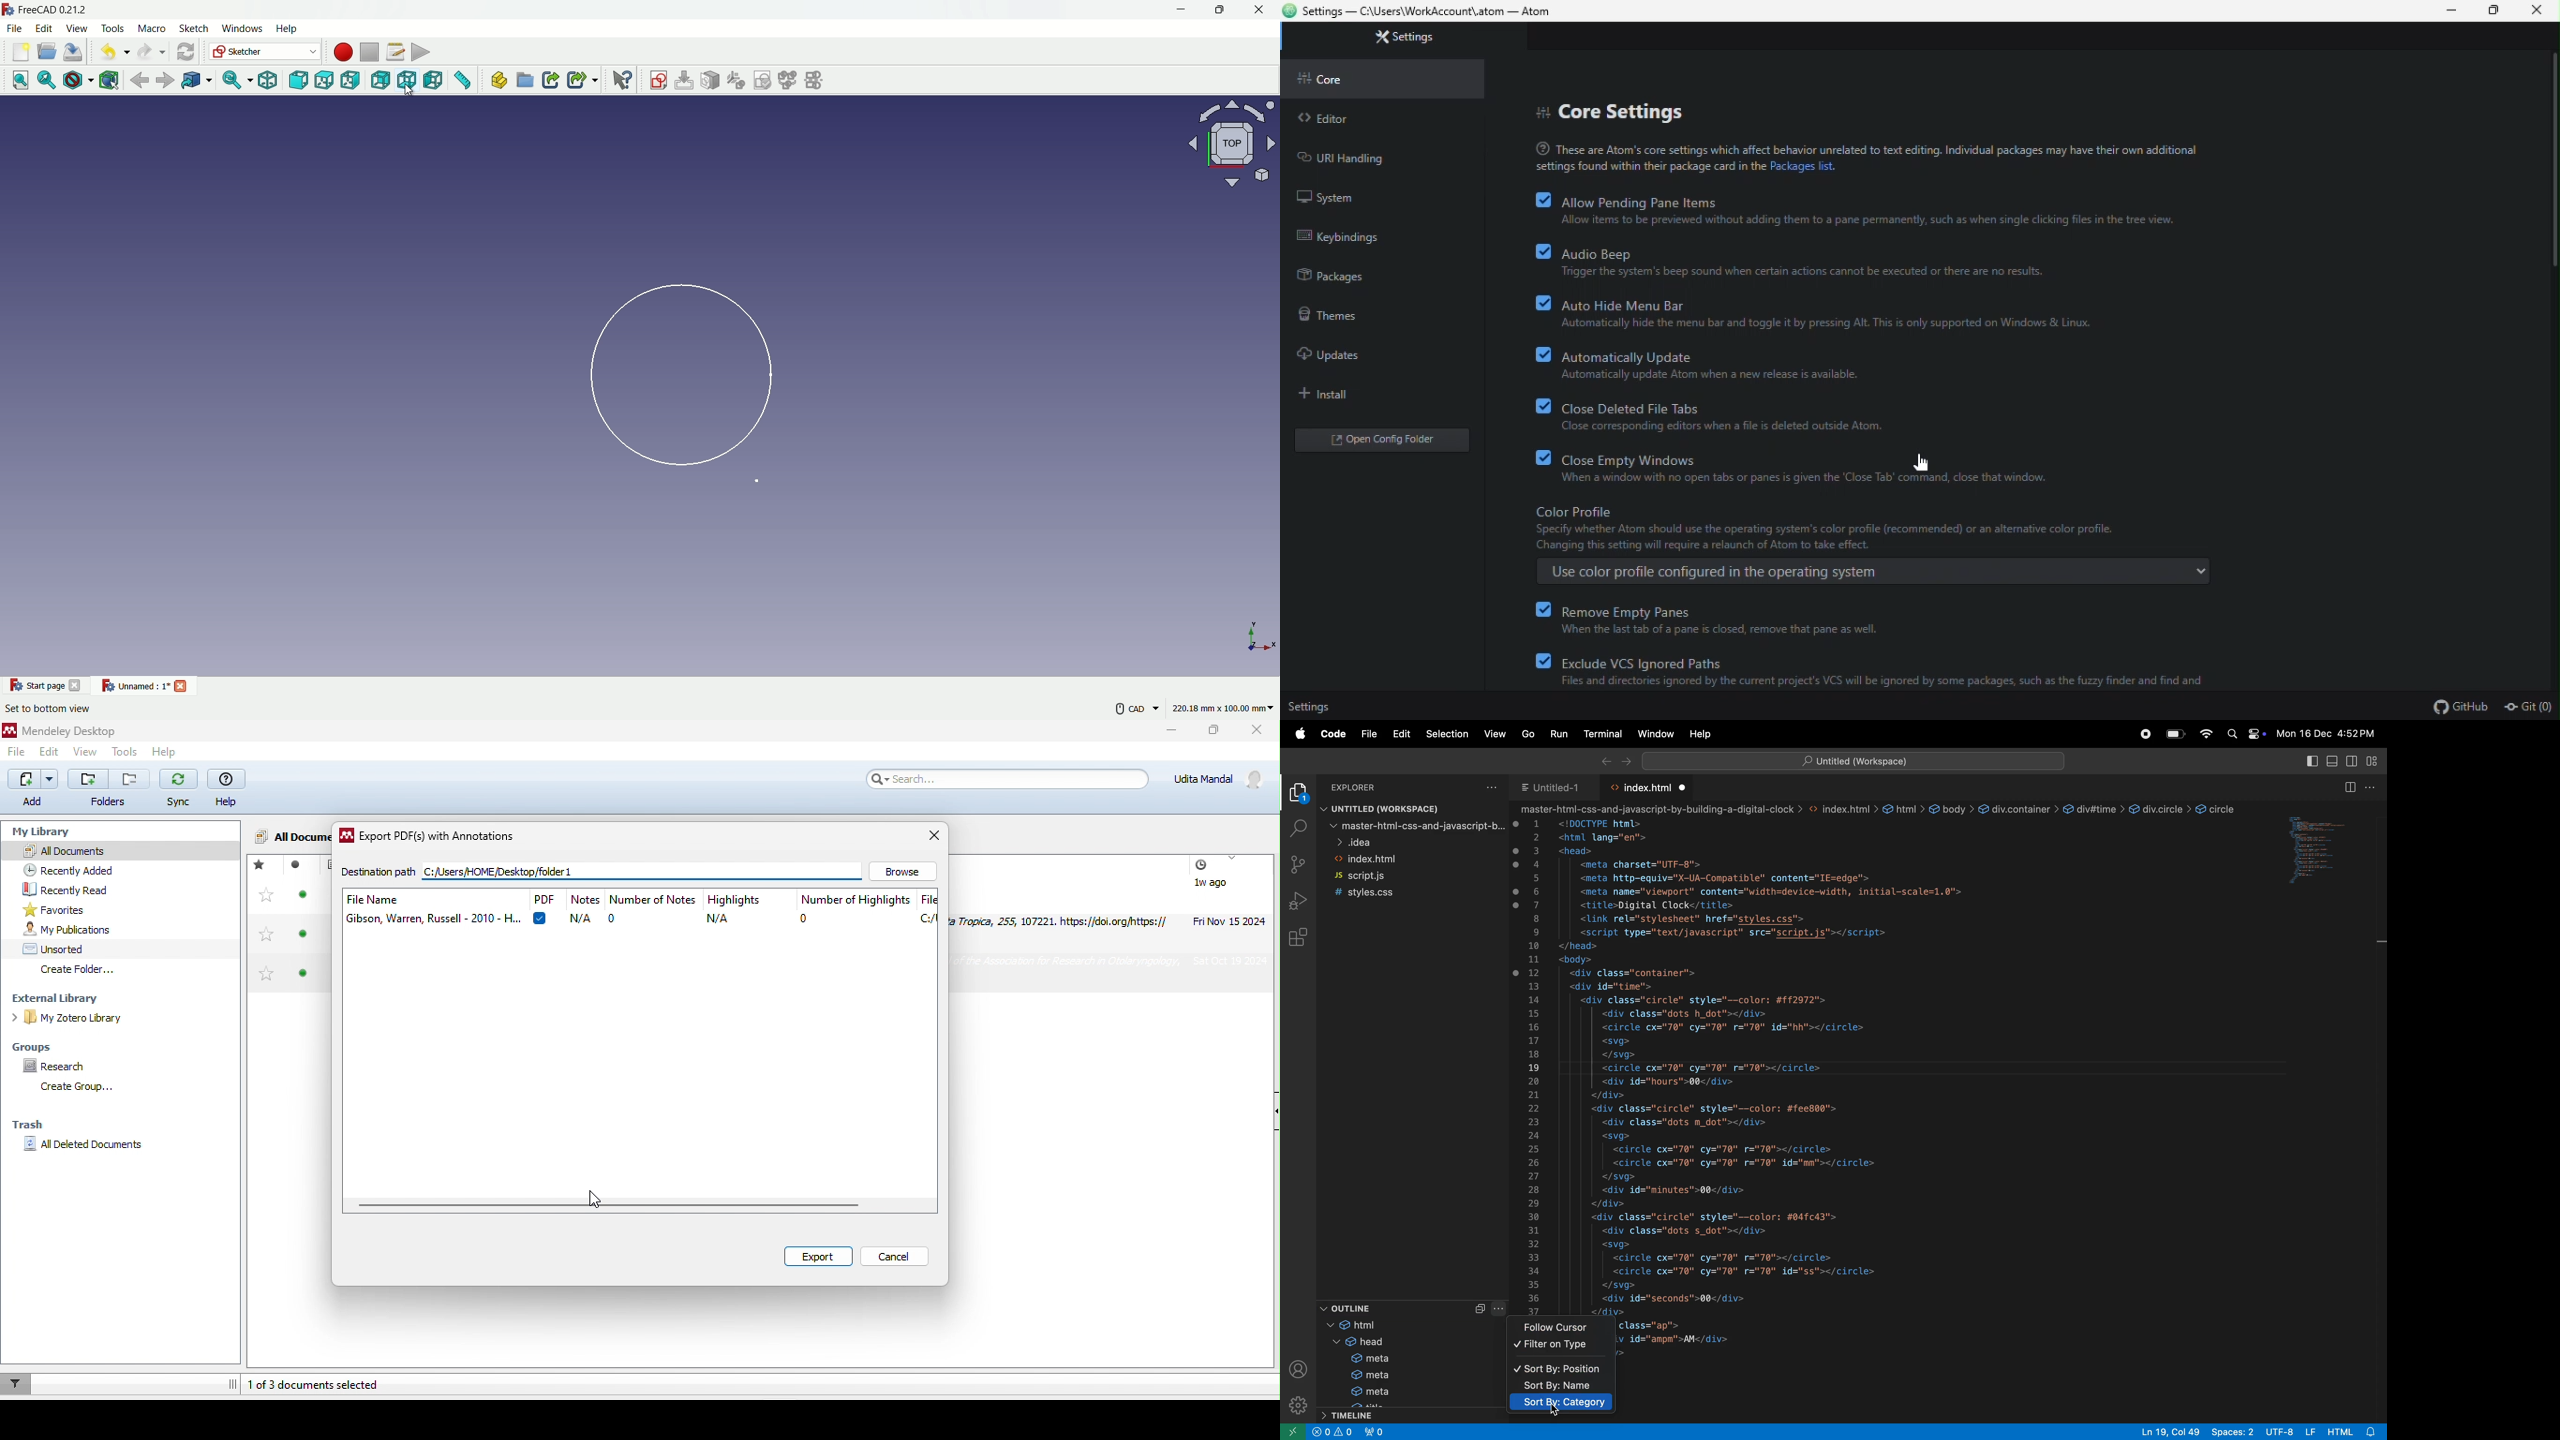 Image resolution: width=2576 pixels, height=1456 pixels. What do you see at coordinates (140, 79) in the screenshot?
I see `back` at bounding box center [140, 79].